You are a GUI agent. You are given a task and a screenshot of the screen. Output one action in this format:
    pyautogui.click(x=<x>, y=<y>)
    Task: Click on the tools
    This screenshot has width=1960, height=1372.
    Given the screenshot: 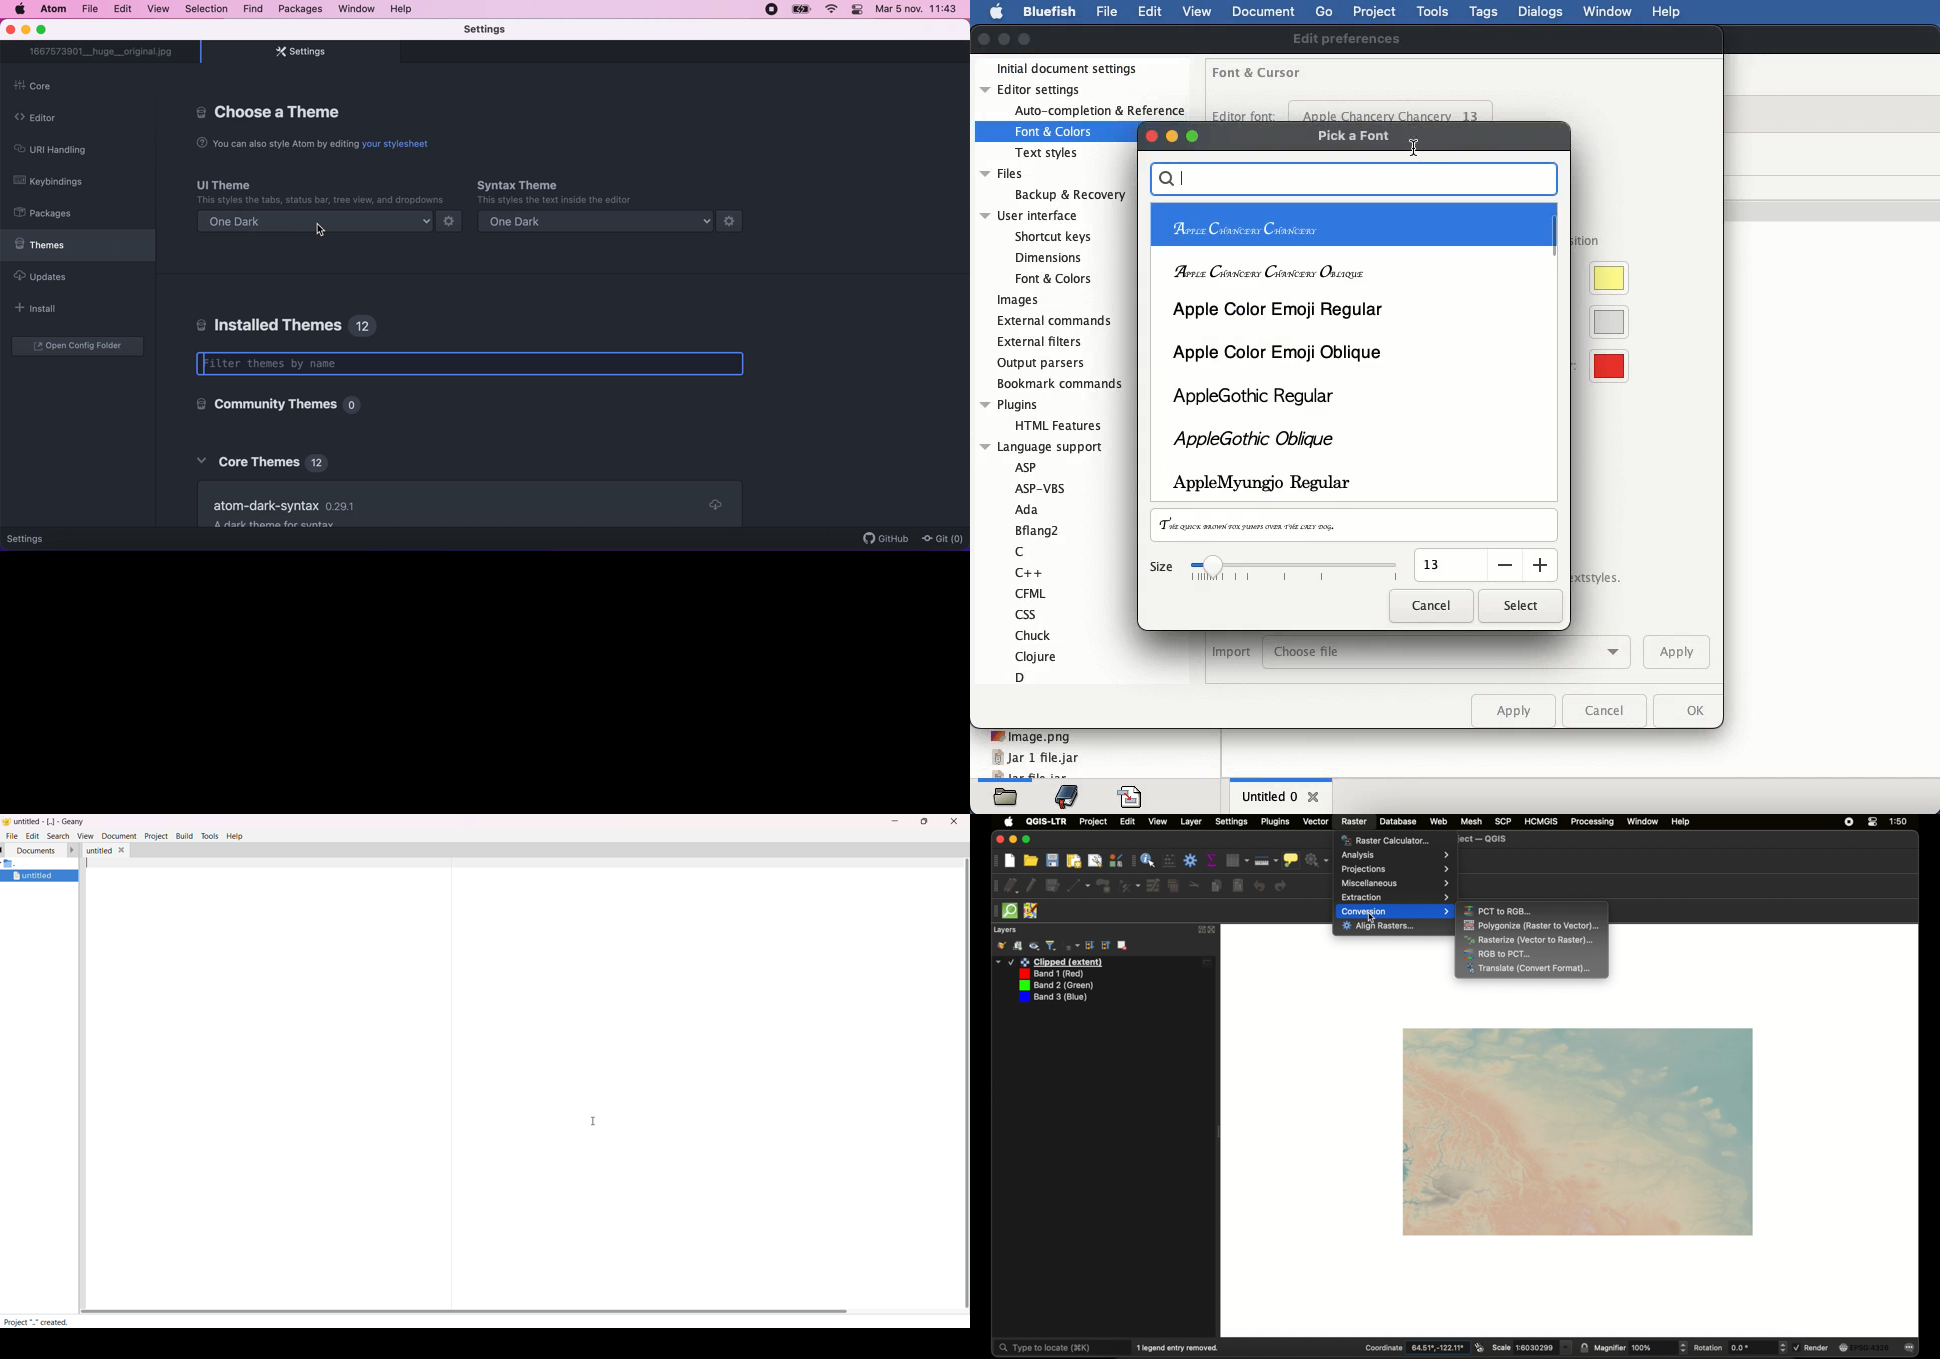 What is the action you would take?
    pyautogui.click(x=1434, y=12)
    